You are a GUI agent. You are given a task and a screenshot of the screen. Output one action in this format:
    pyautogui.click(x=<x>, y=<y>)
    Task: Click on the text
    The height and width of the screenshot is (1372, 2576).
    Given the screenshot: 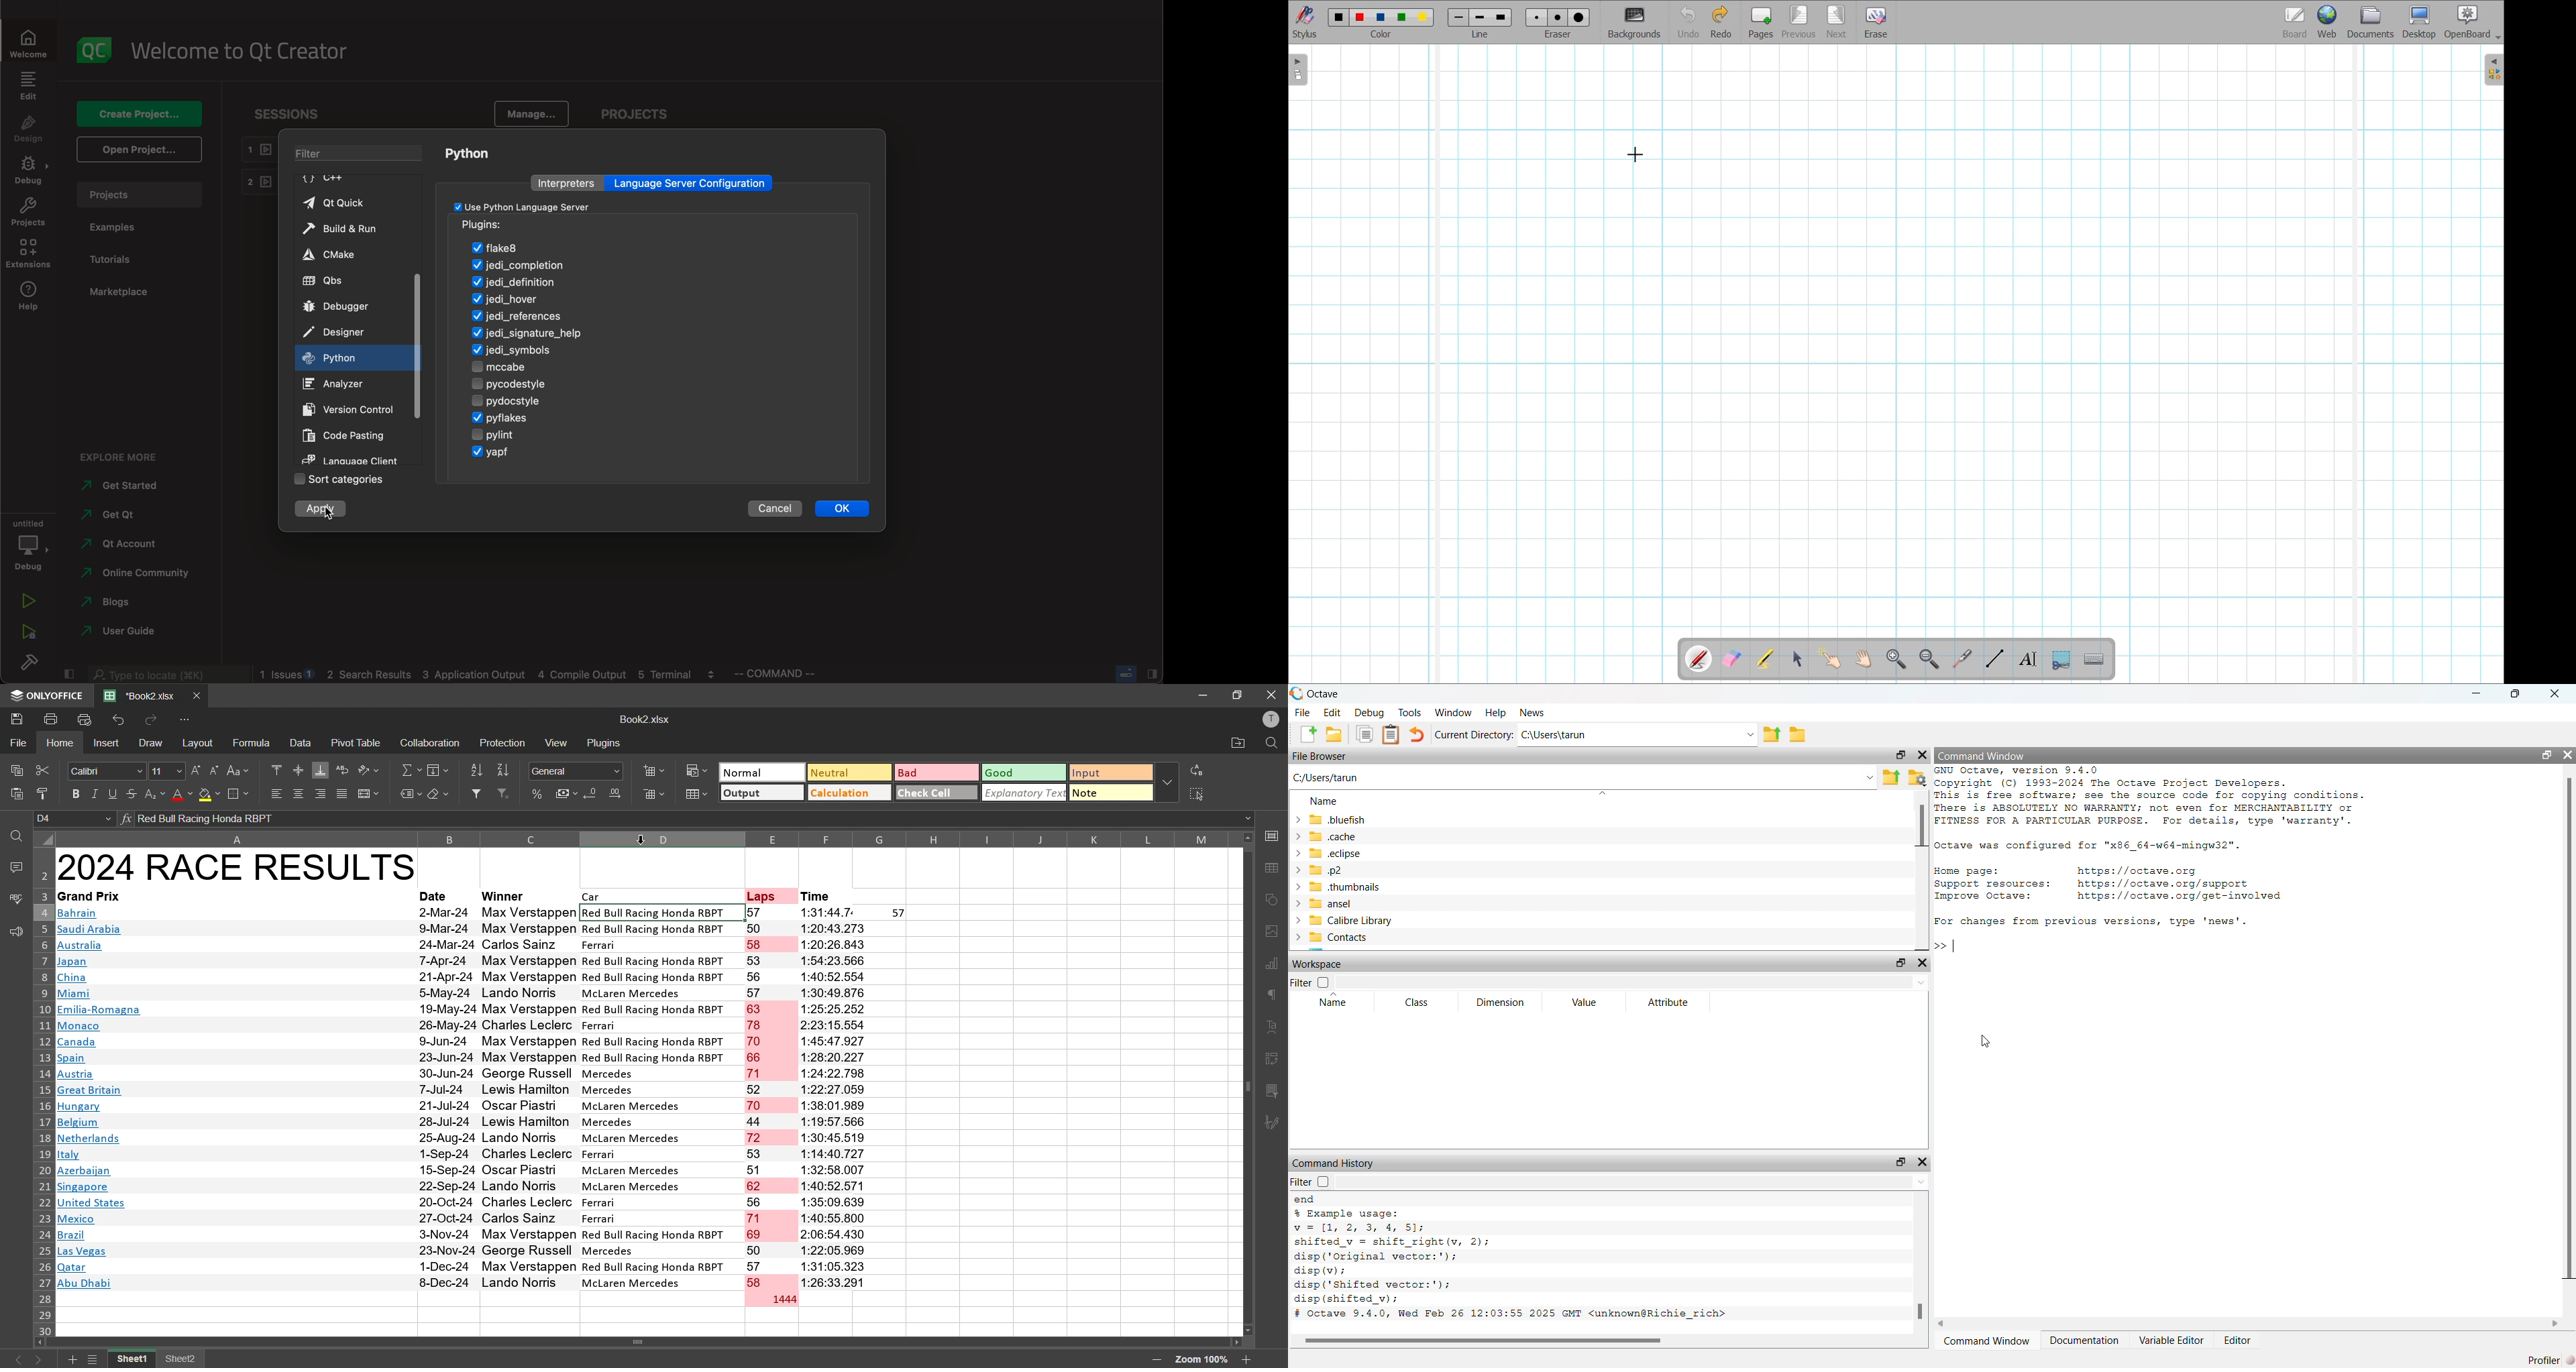 What is the action you would take?
    pyautogui.click(x=1273, y=1028)
    